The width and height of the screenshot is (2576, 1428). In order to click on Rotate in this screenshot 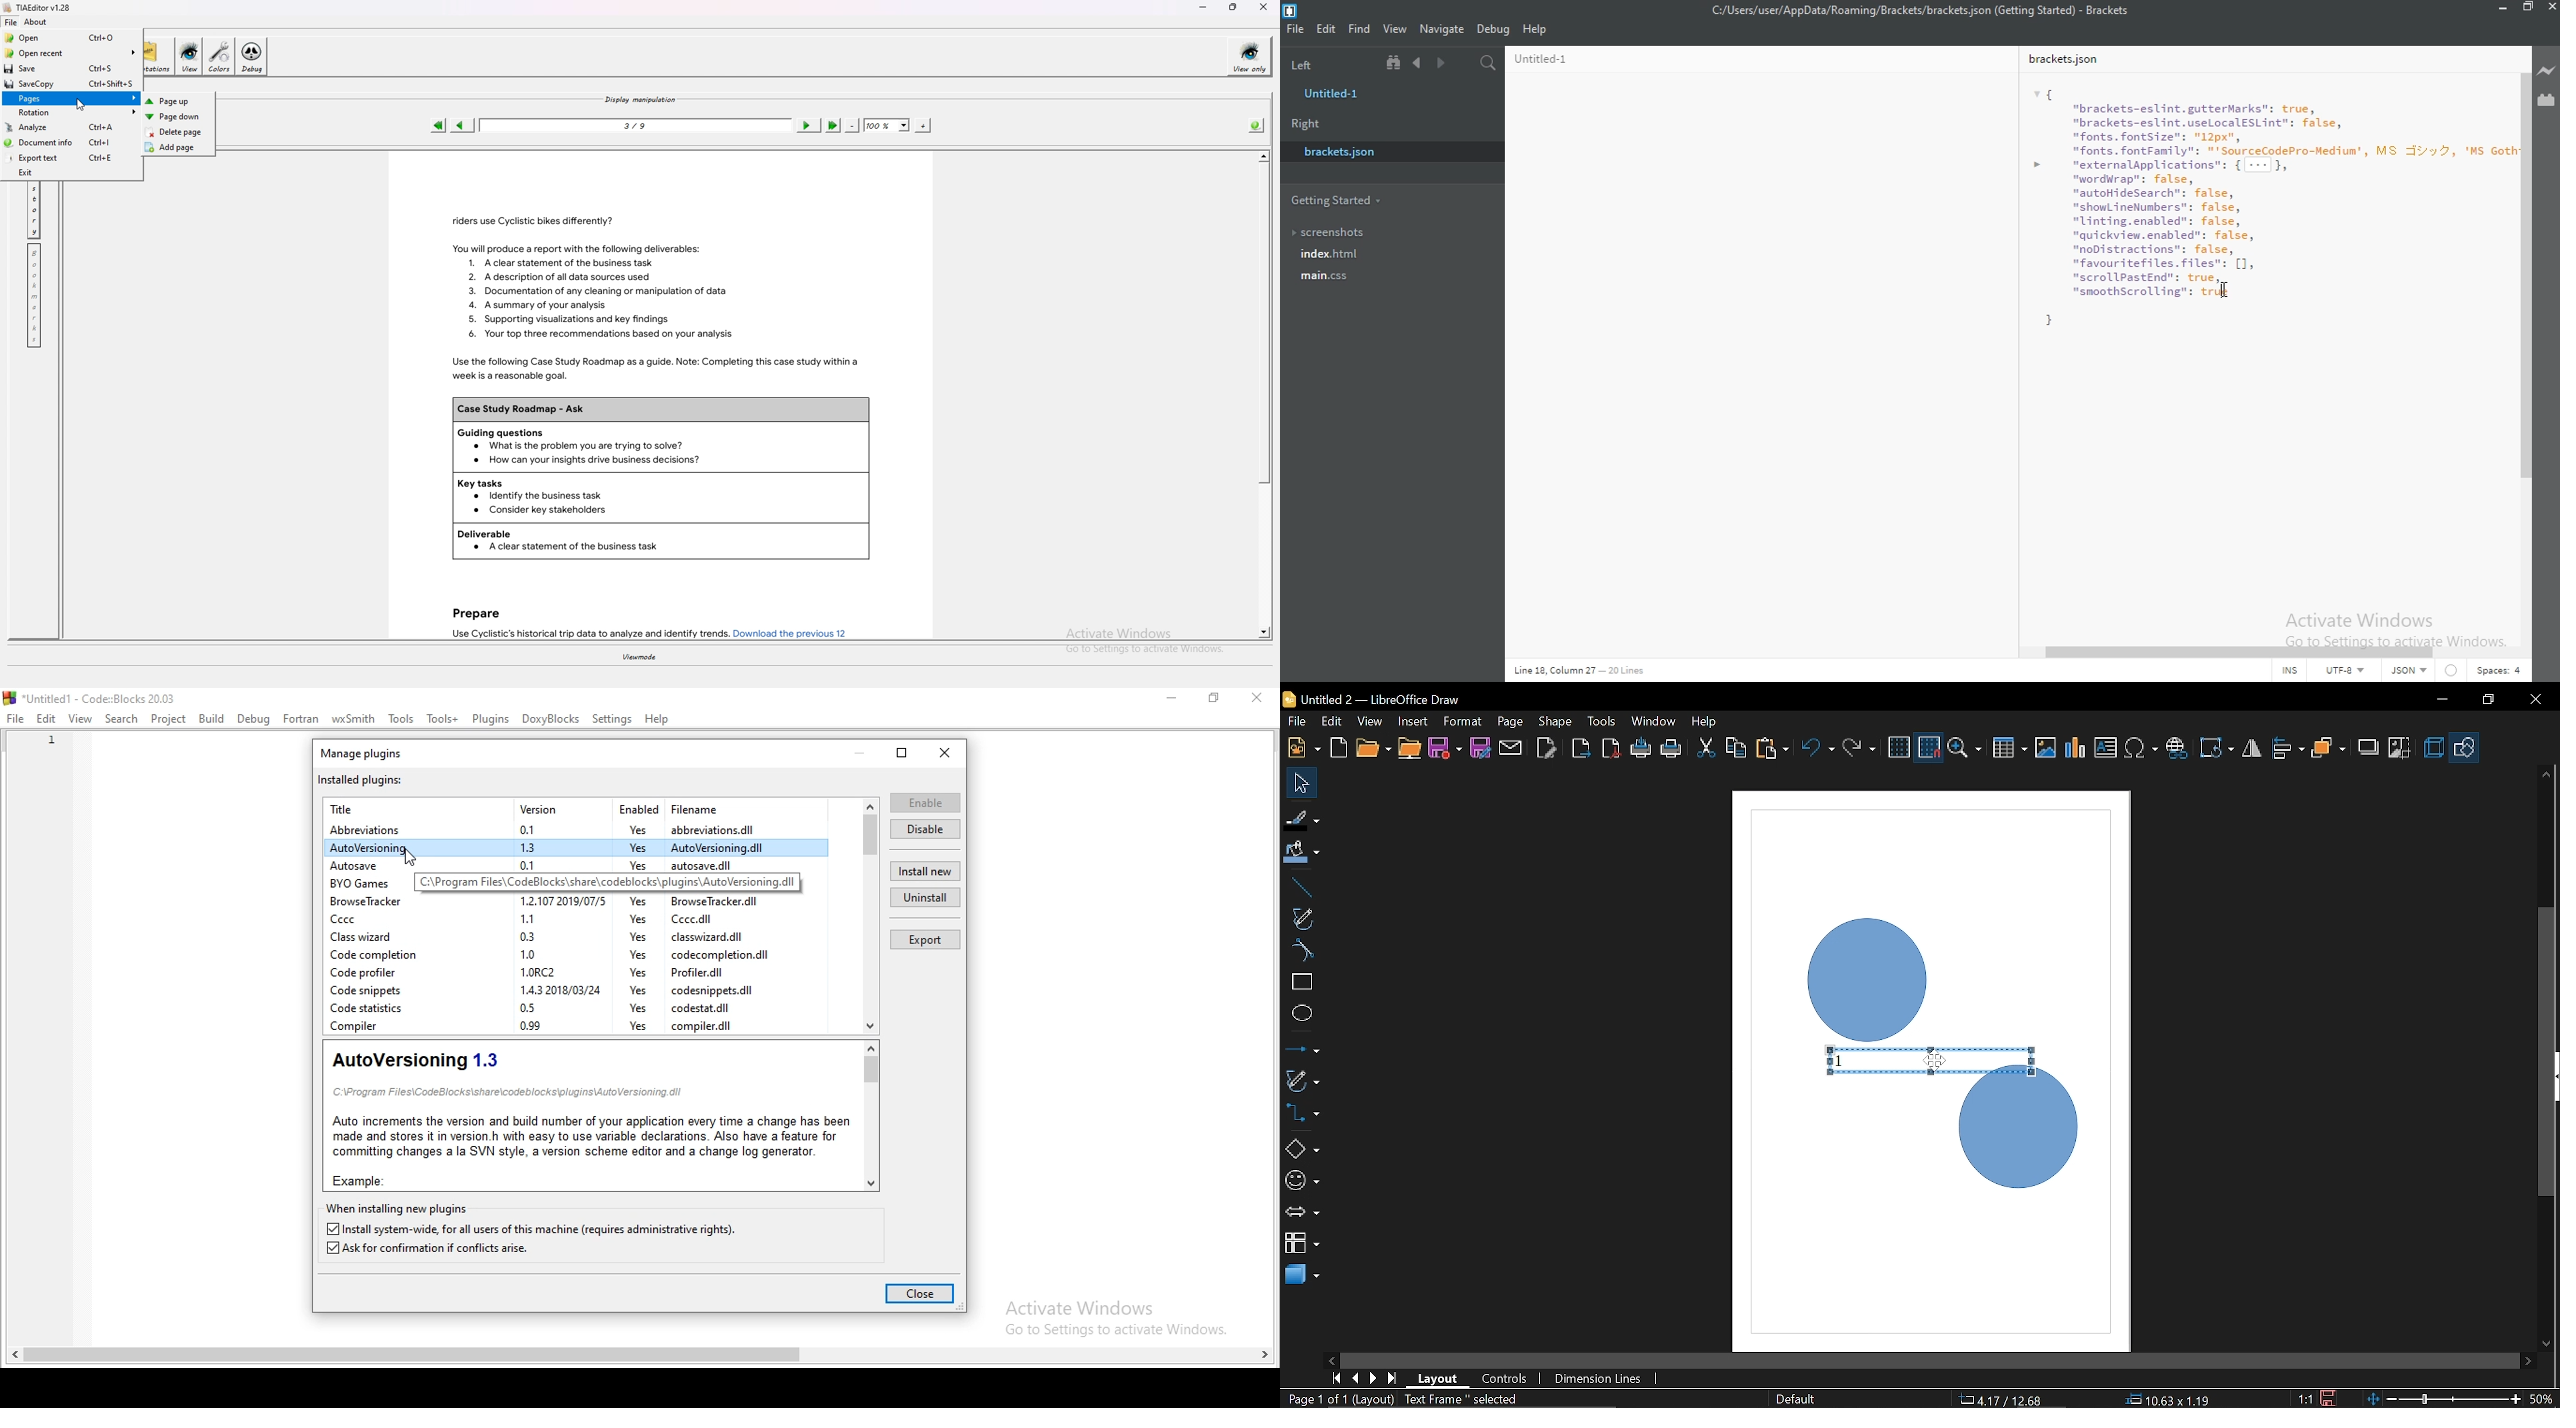, I will do `click(2218, 748)`.